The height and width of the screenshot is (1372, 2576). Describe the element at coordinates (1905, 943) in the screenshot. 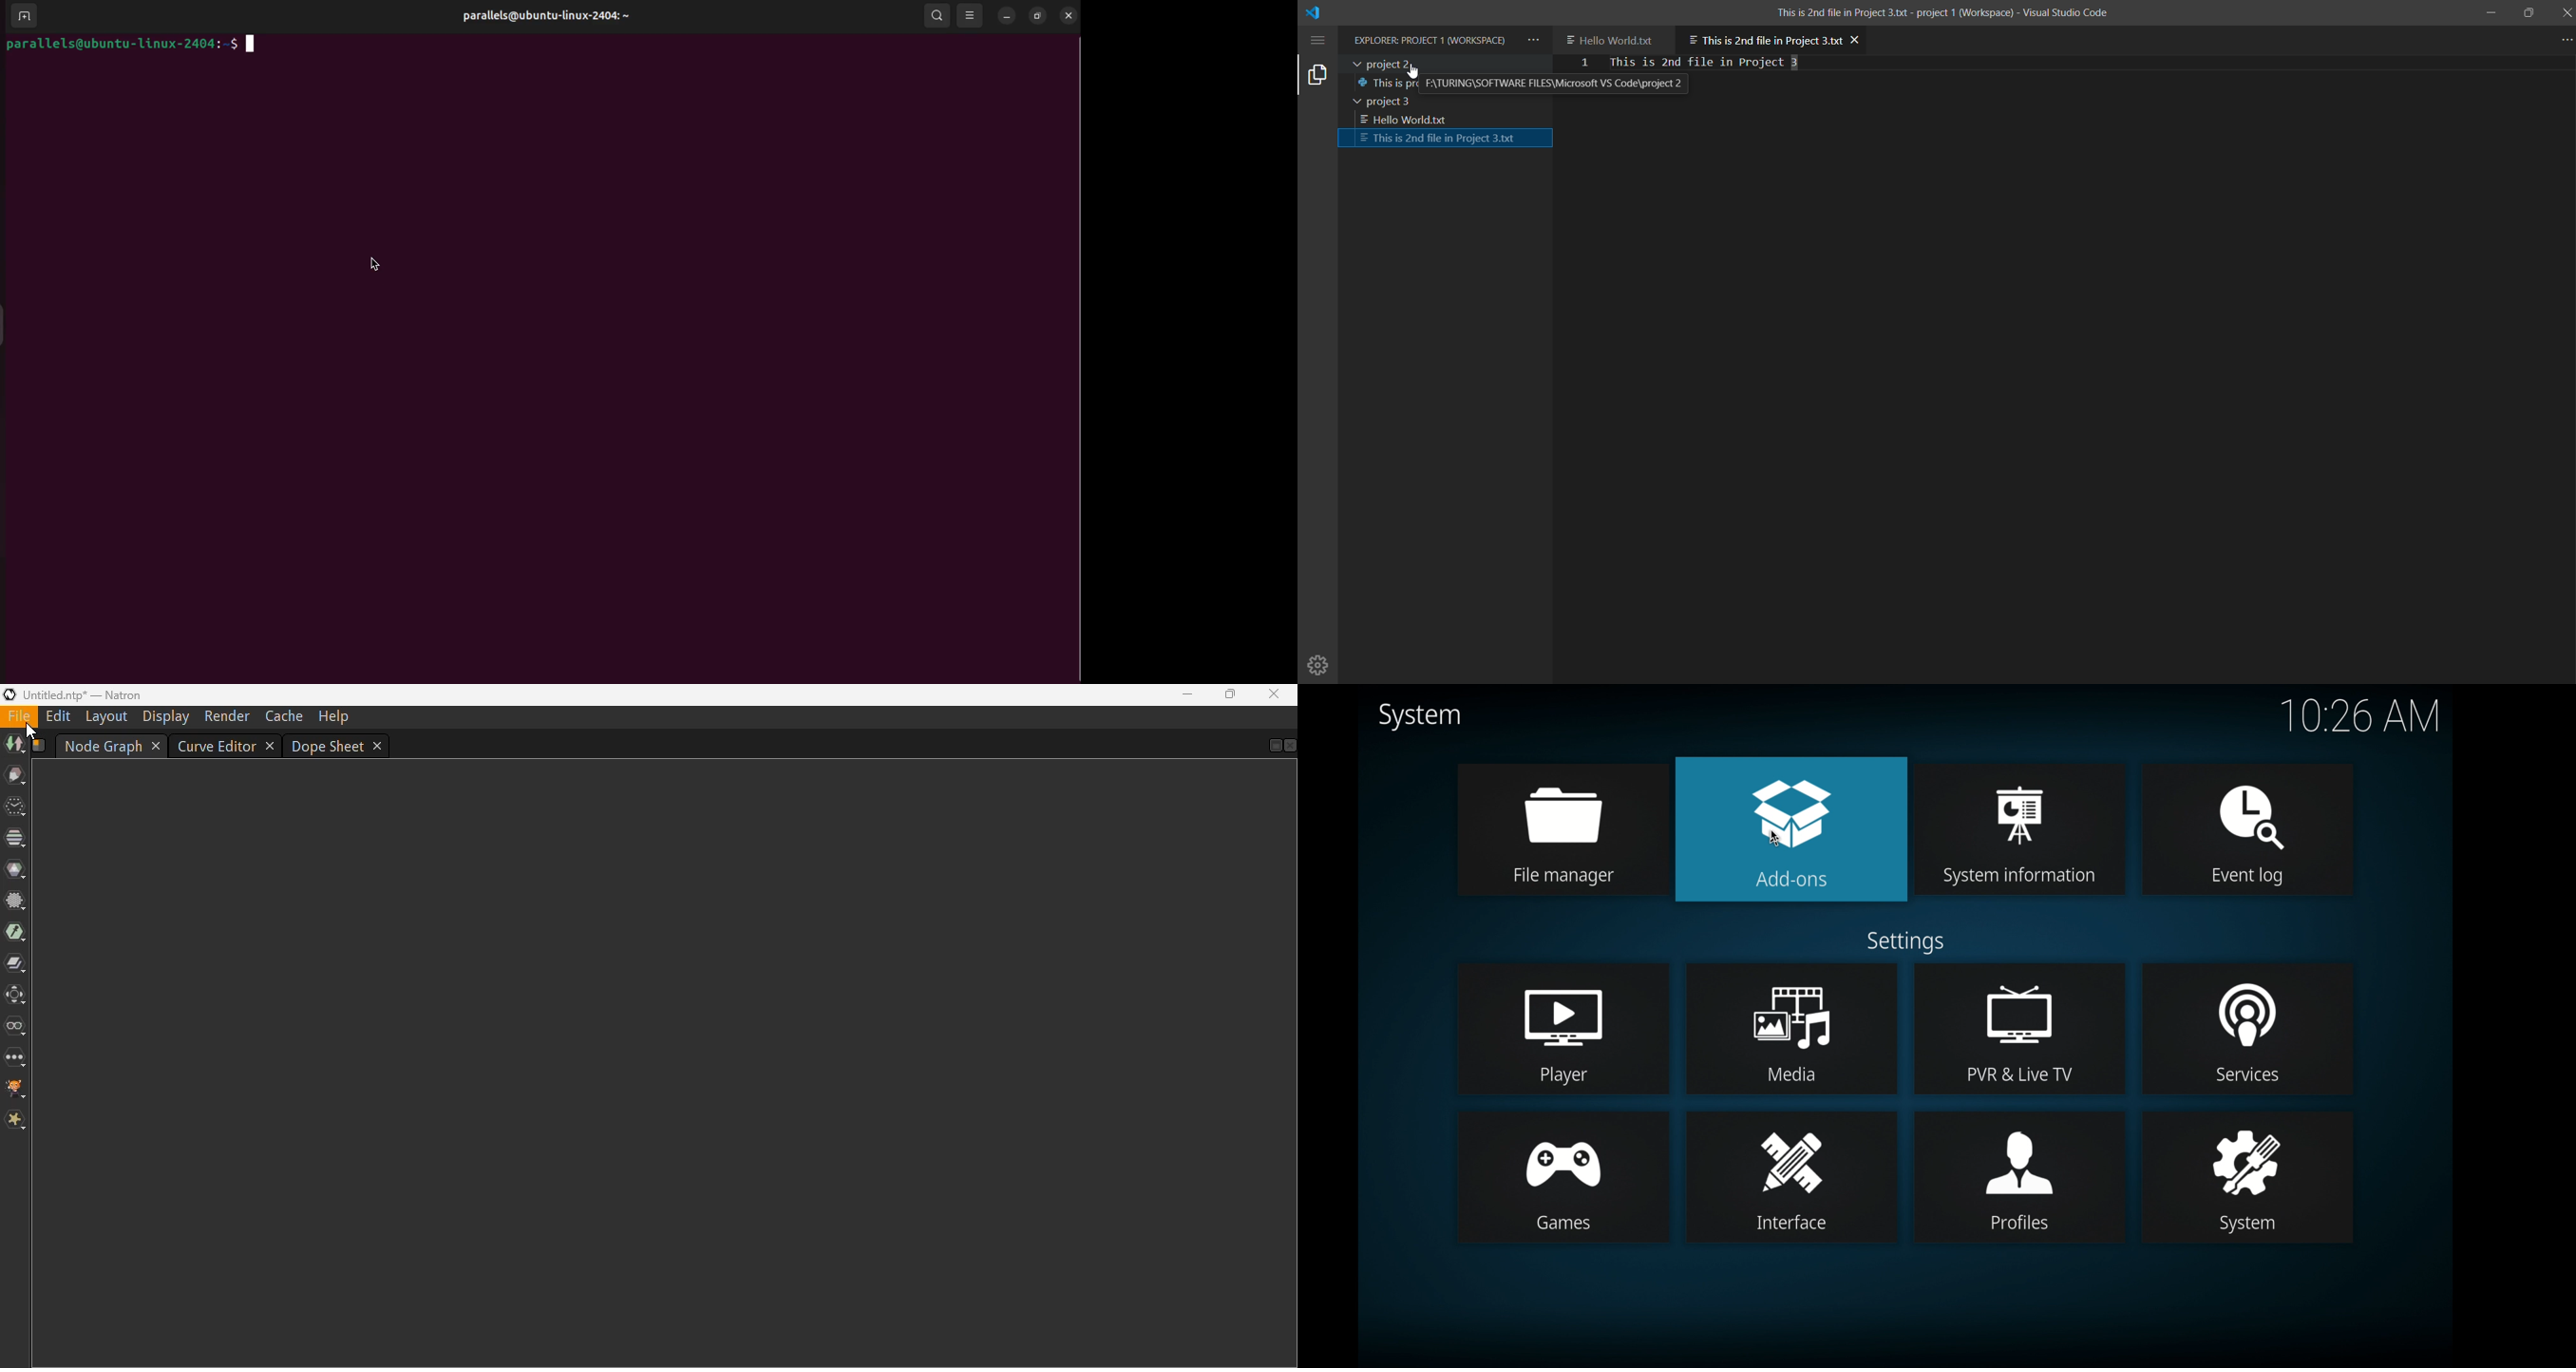

I see `settings` at that location.